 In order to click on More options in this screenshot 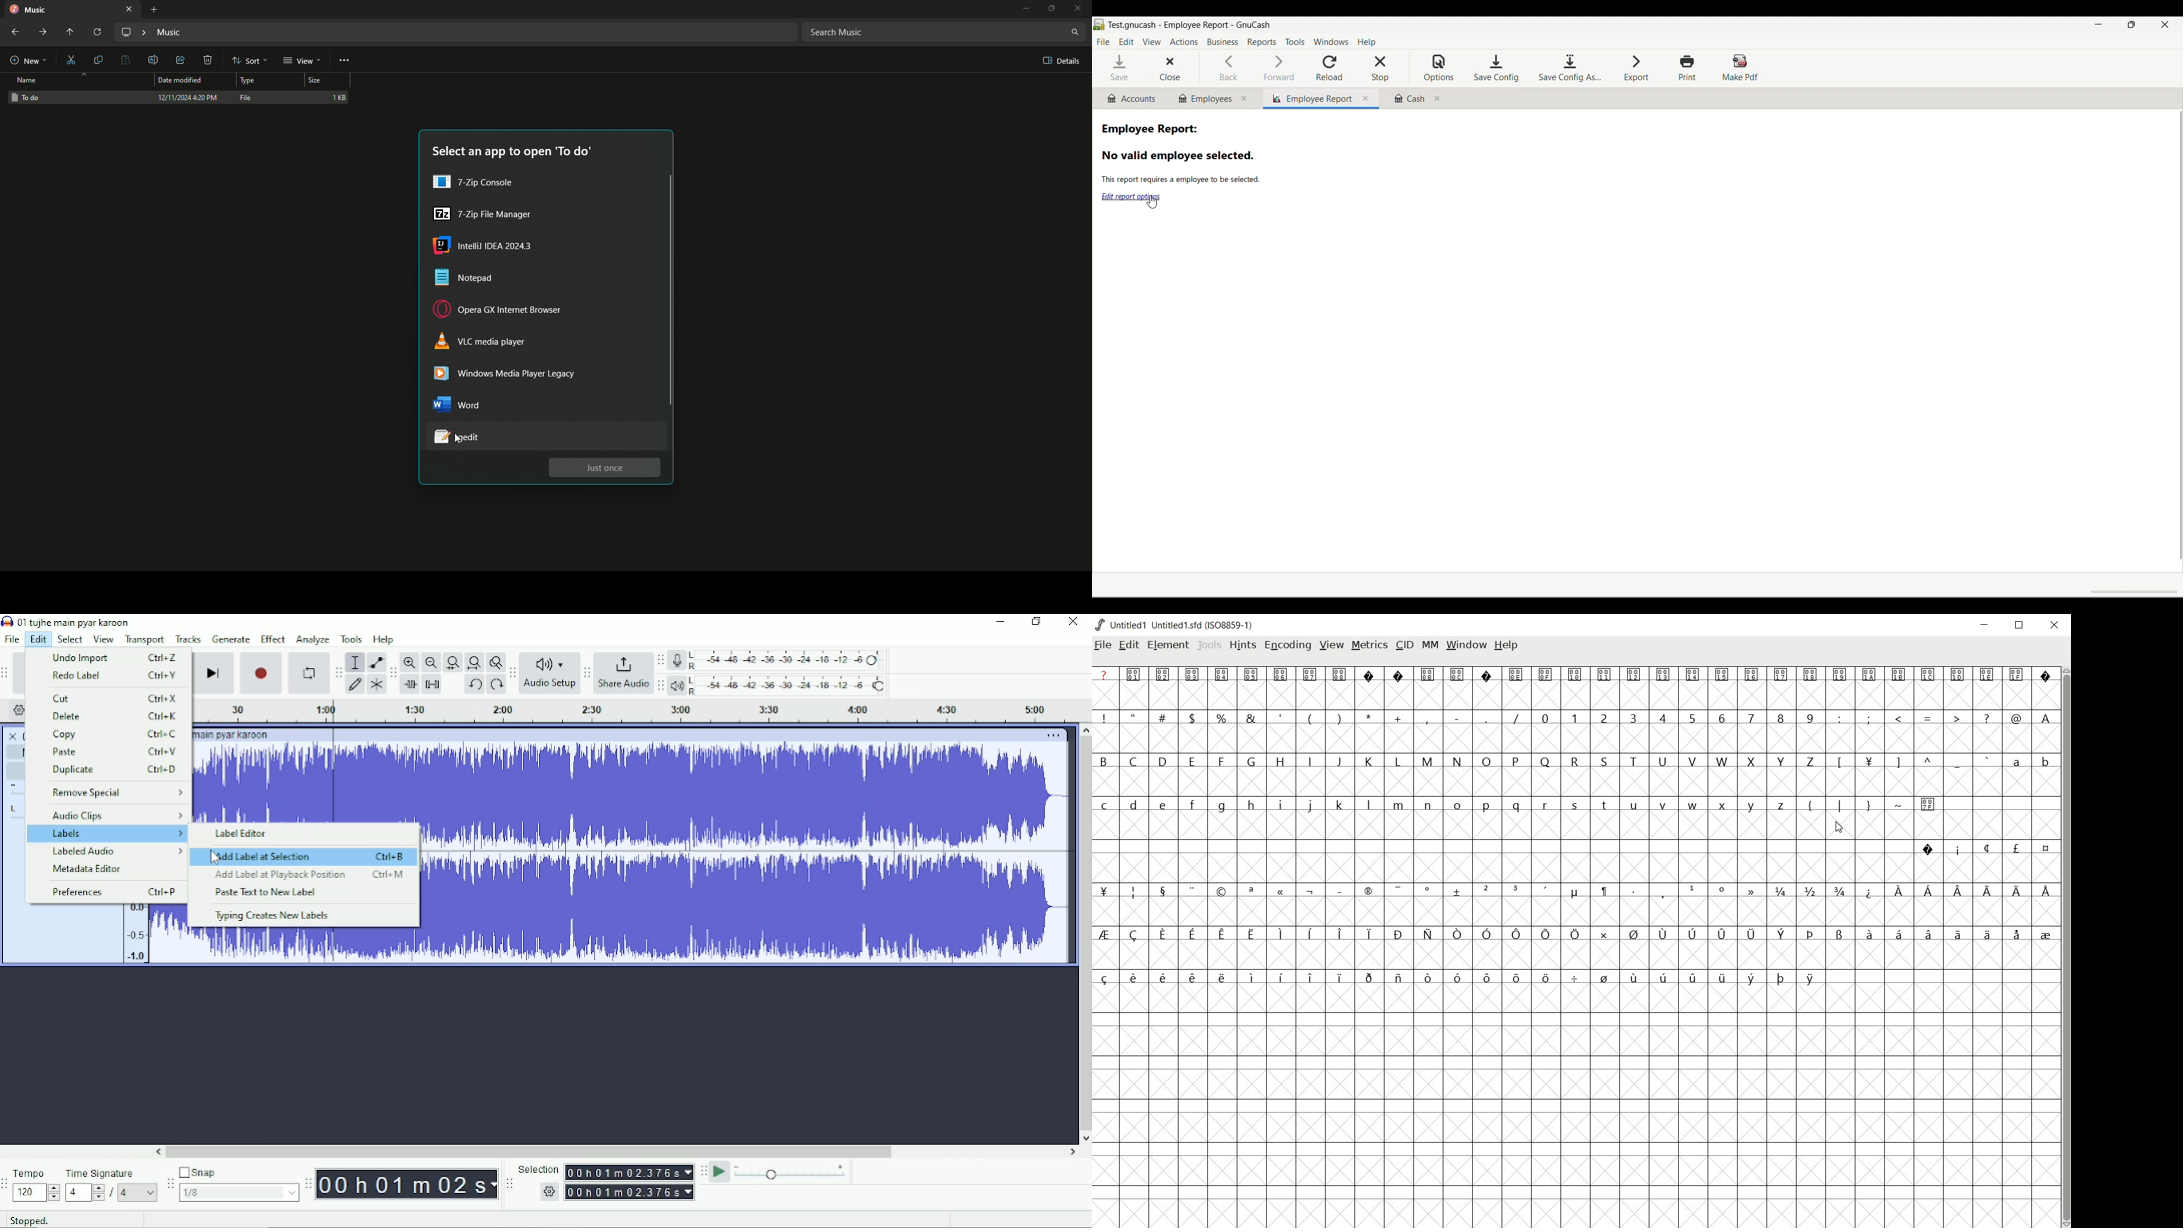, I will do `click(346, 63)`.